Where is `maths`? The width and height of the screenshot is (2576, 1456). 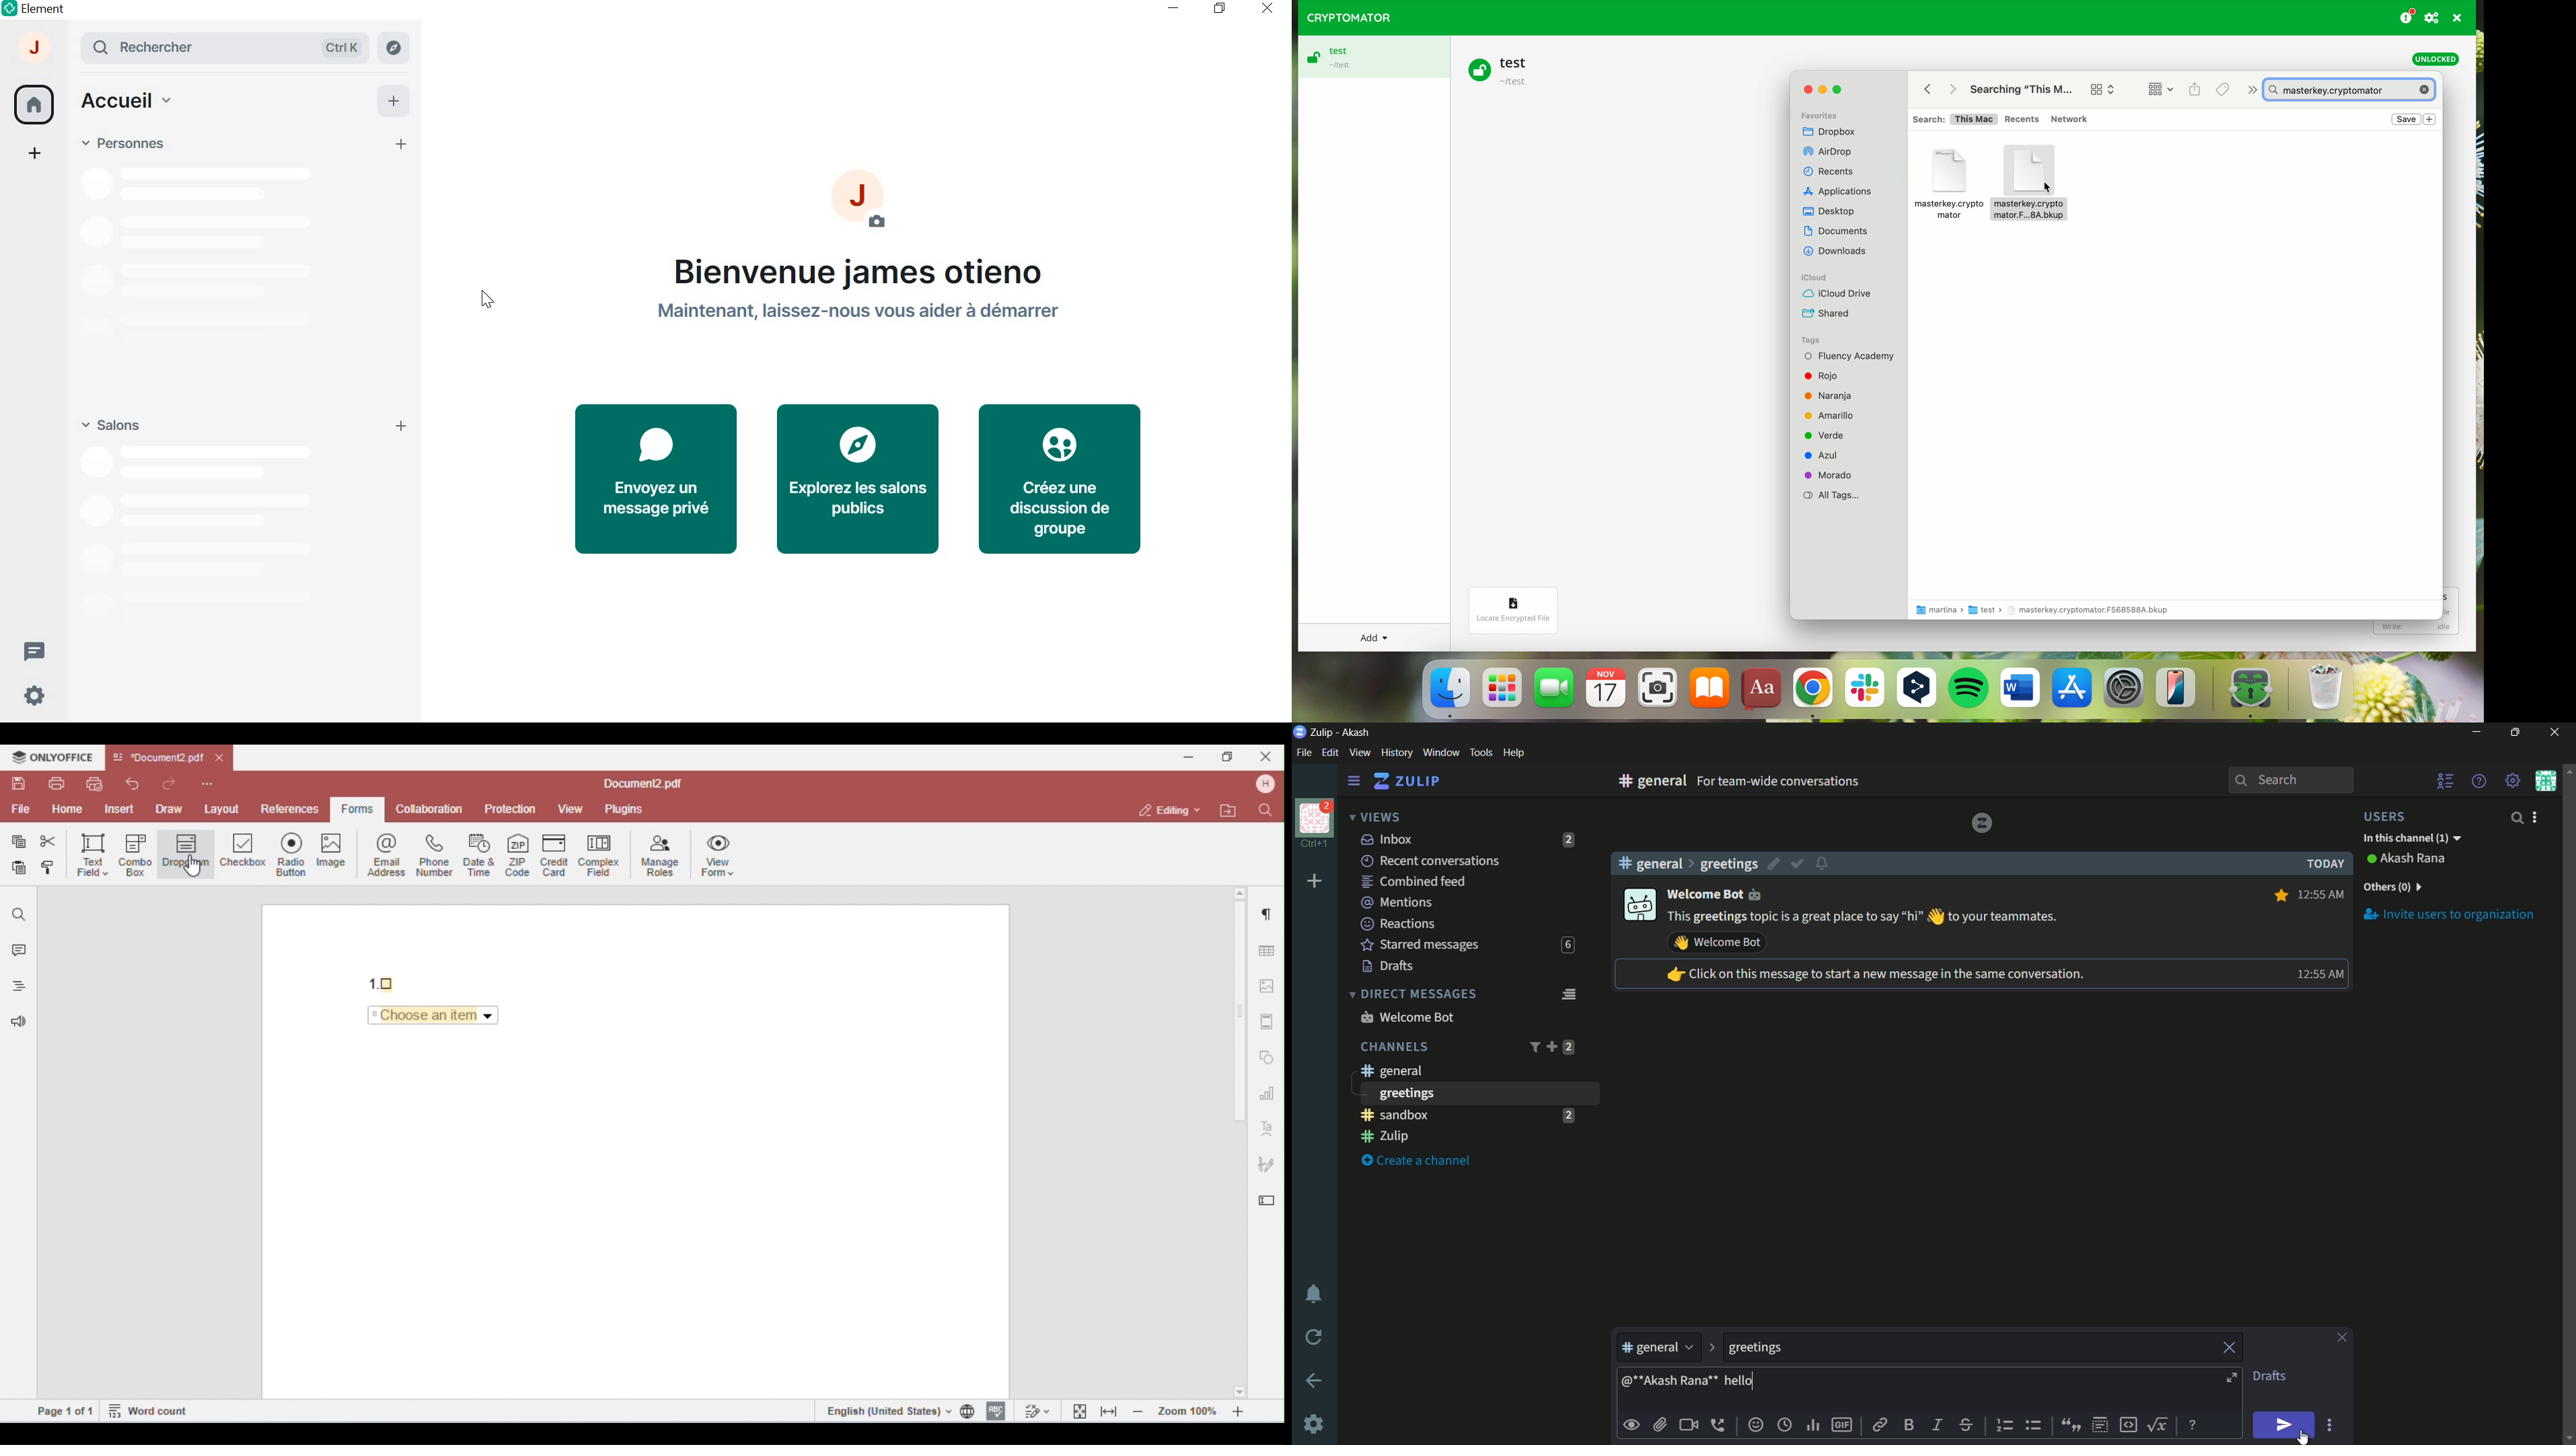 maths is located at coordinates (2160, 1424).